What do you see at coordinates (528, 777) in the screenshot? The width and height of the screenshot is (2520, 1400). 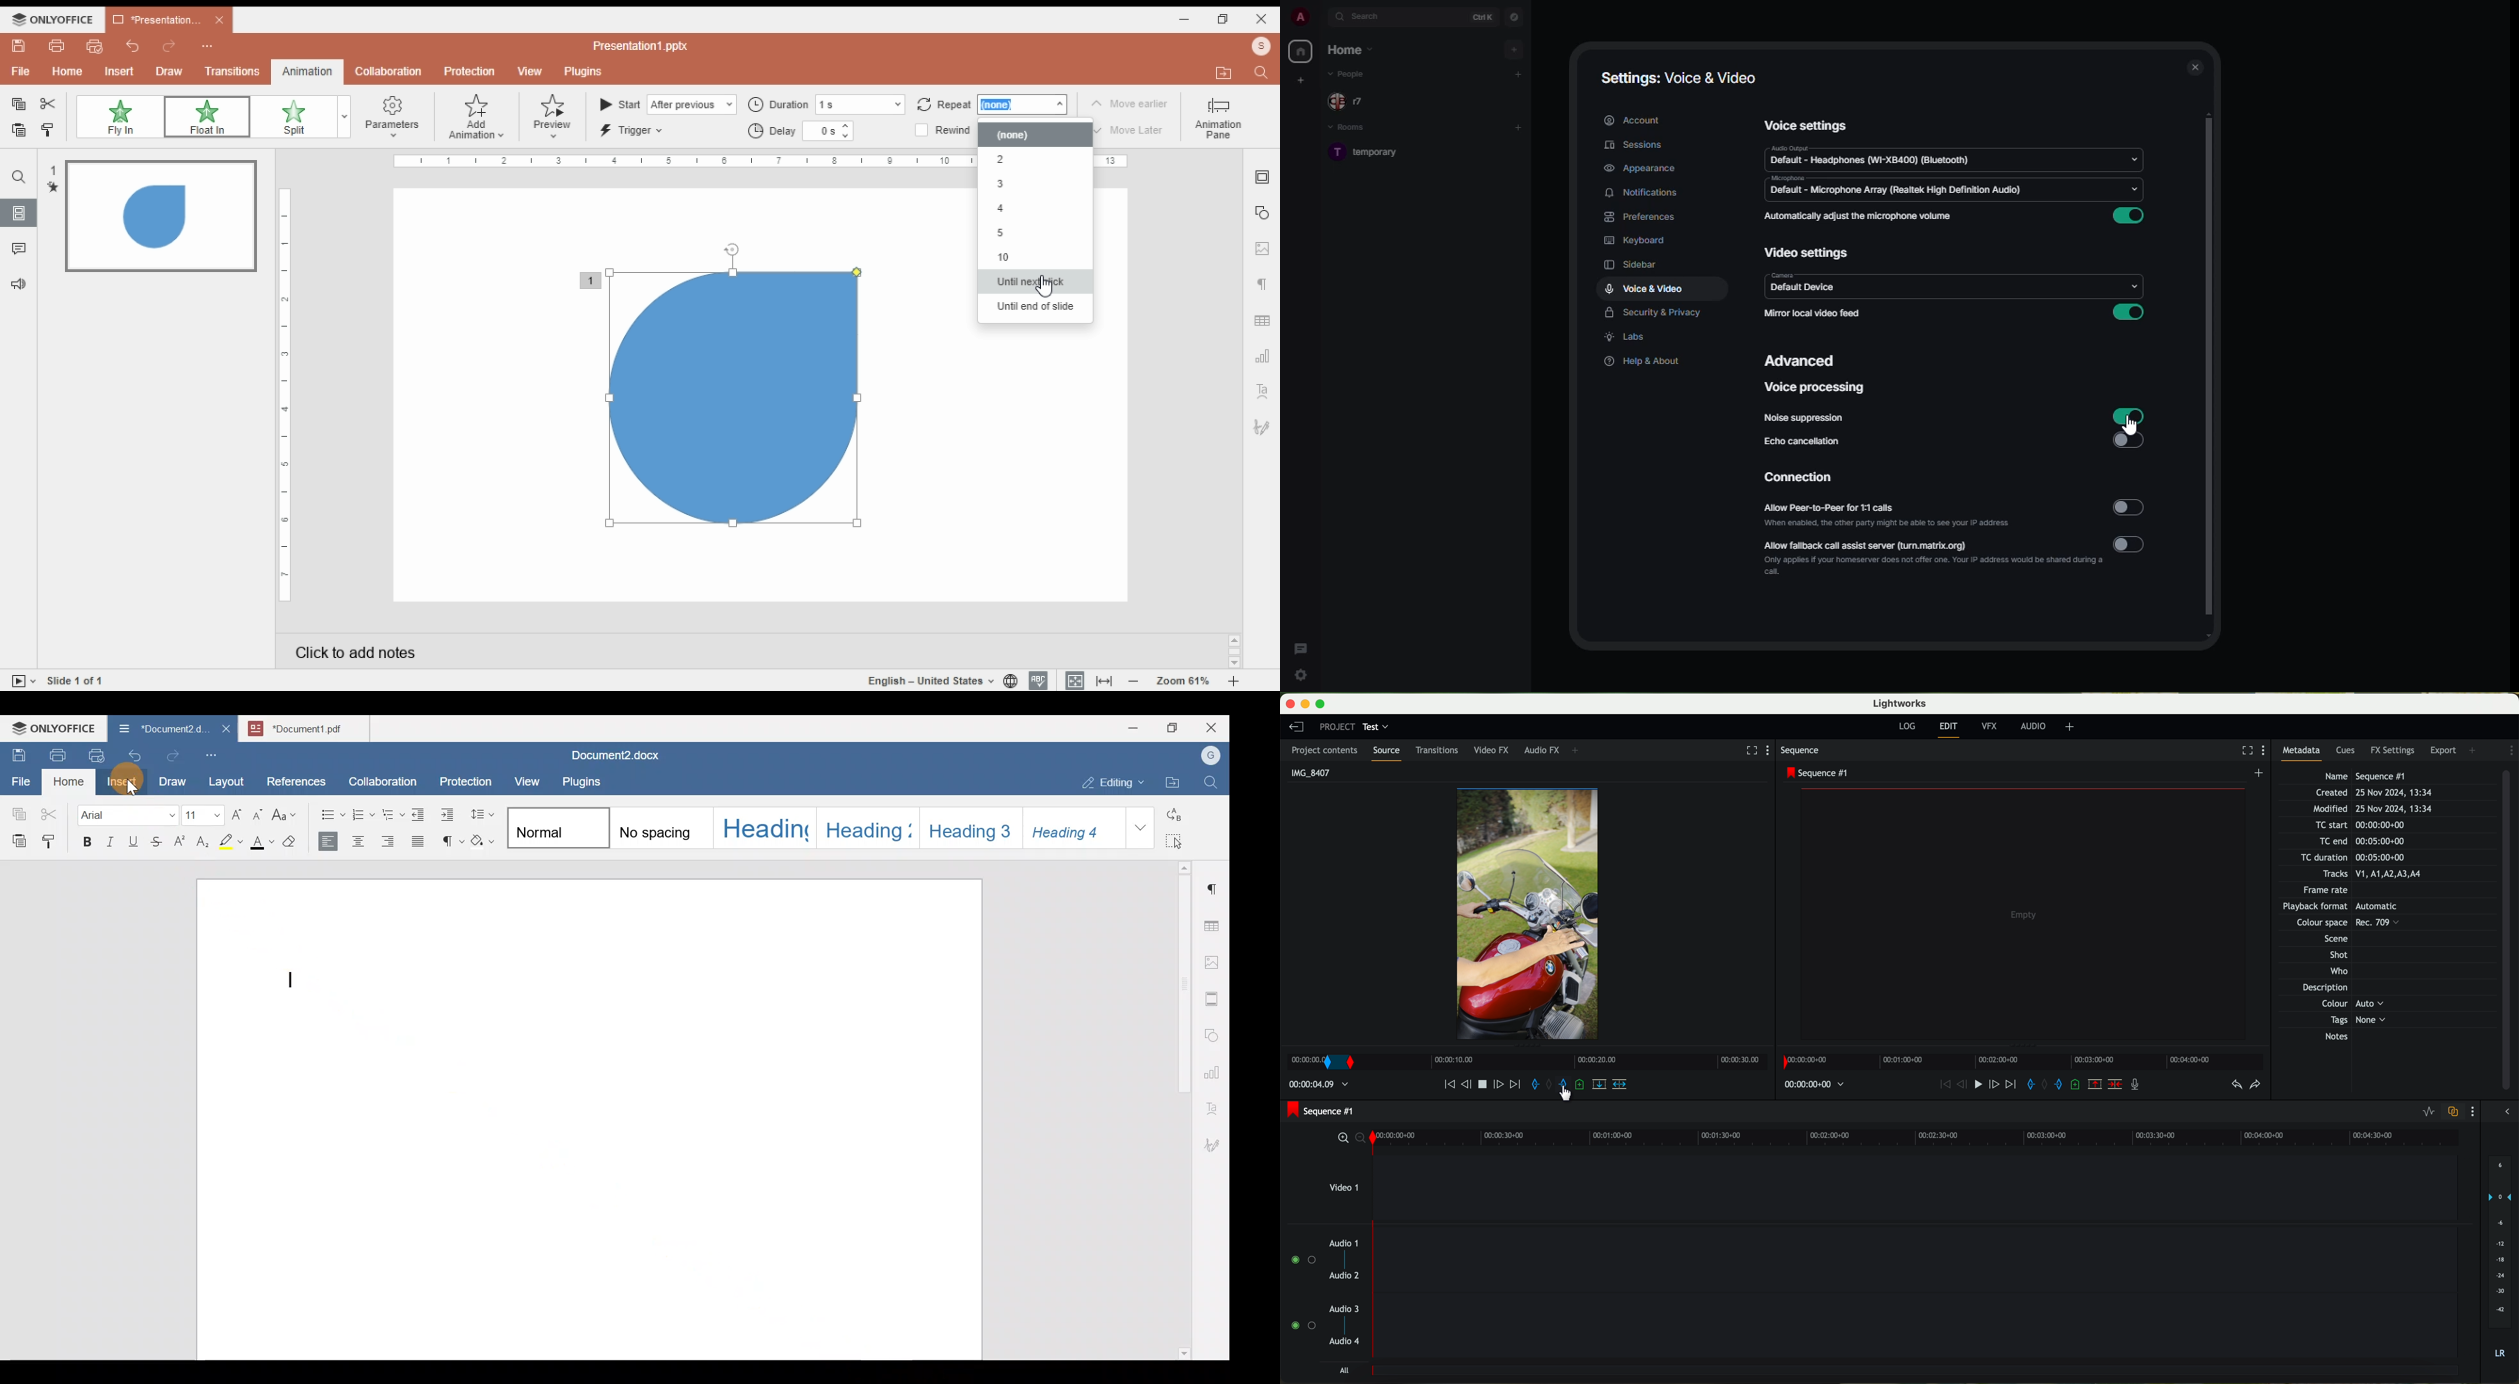 I see `View` at bounding box center [528, 777].